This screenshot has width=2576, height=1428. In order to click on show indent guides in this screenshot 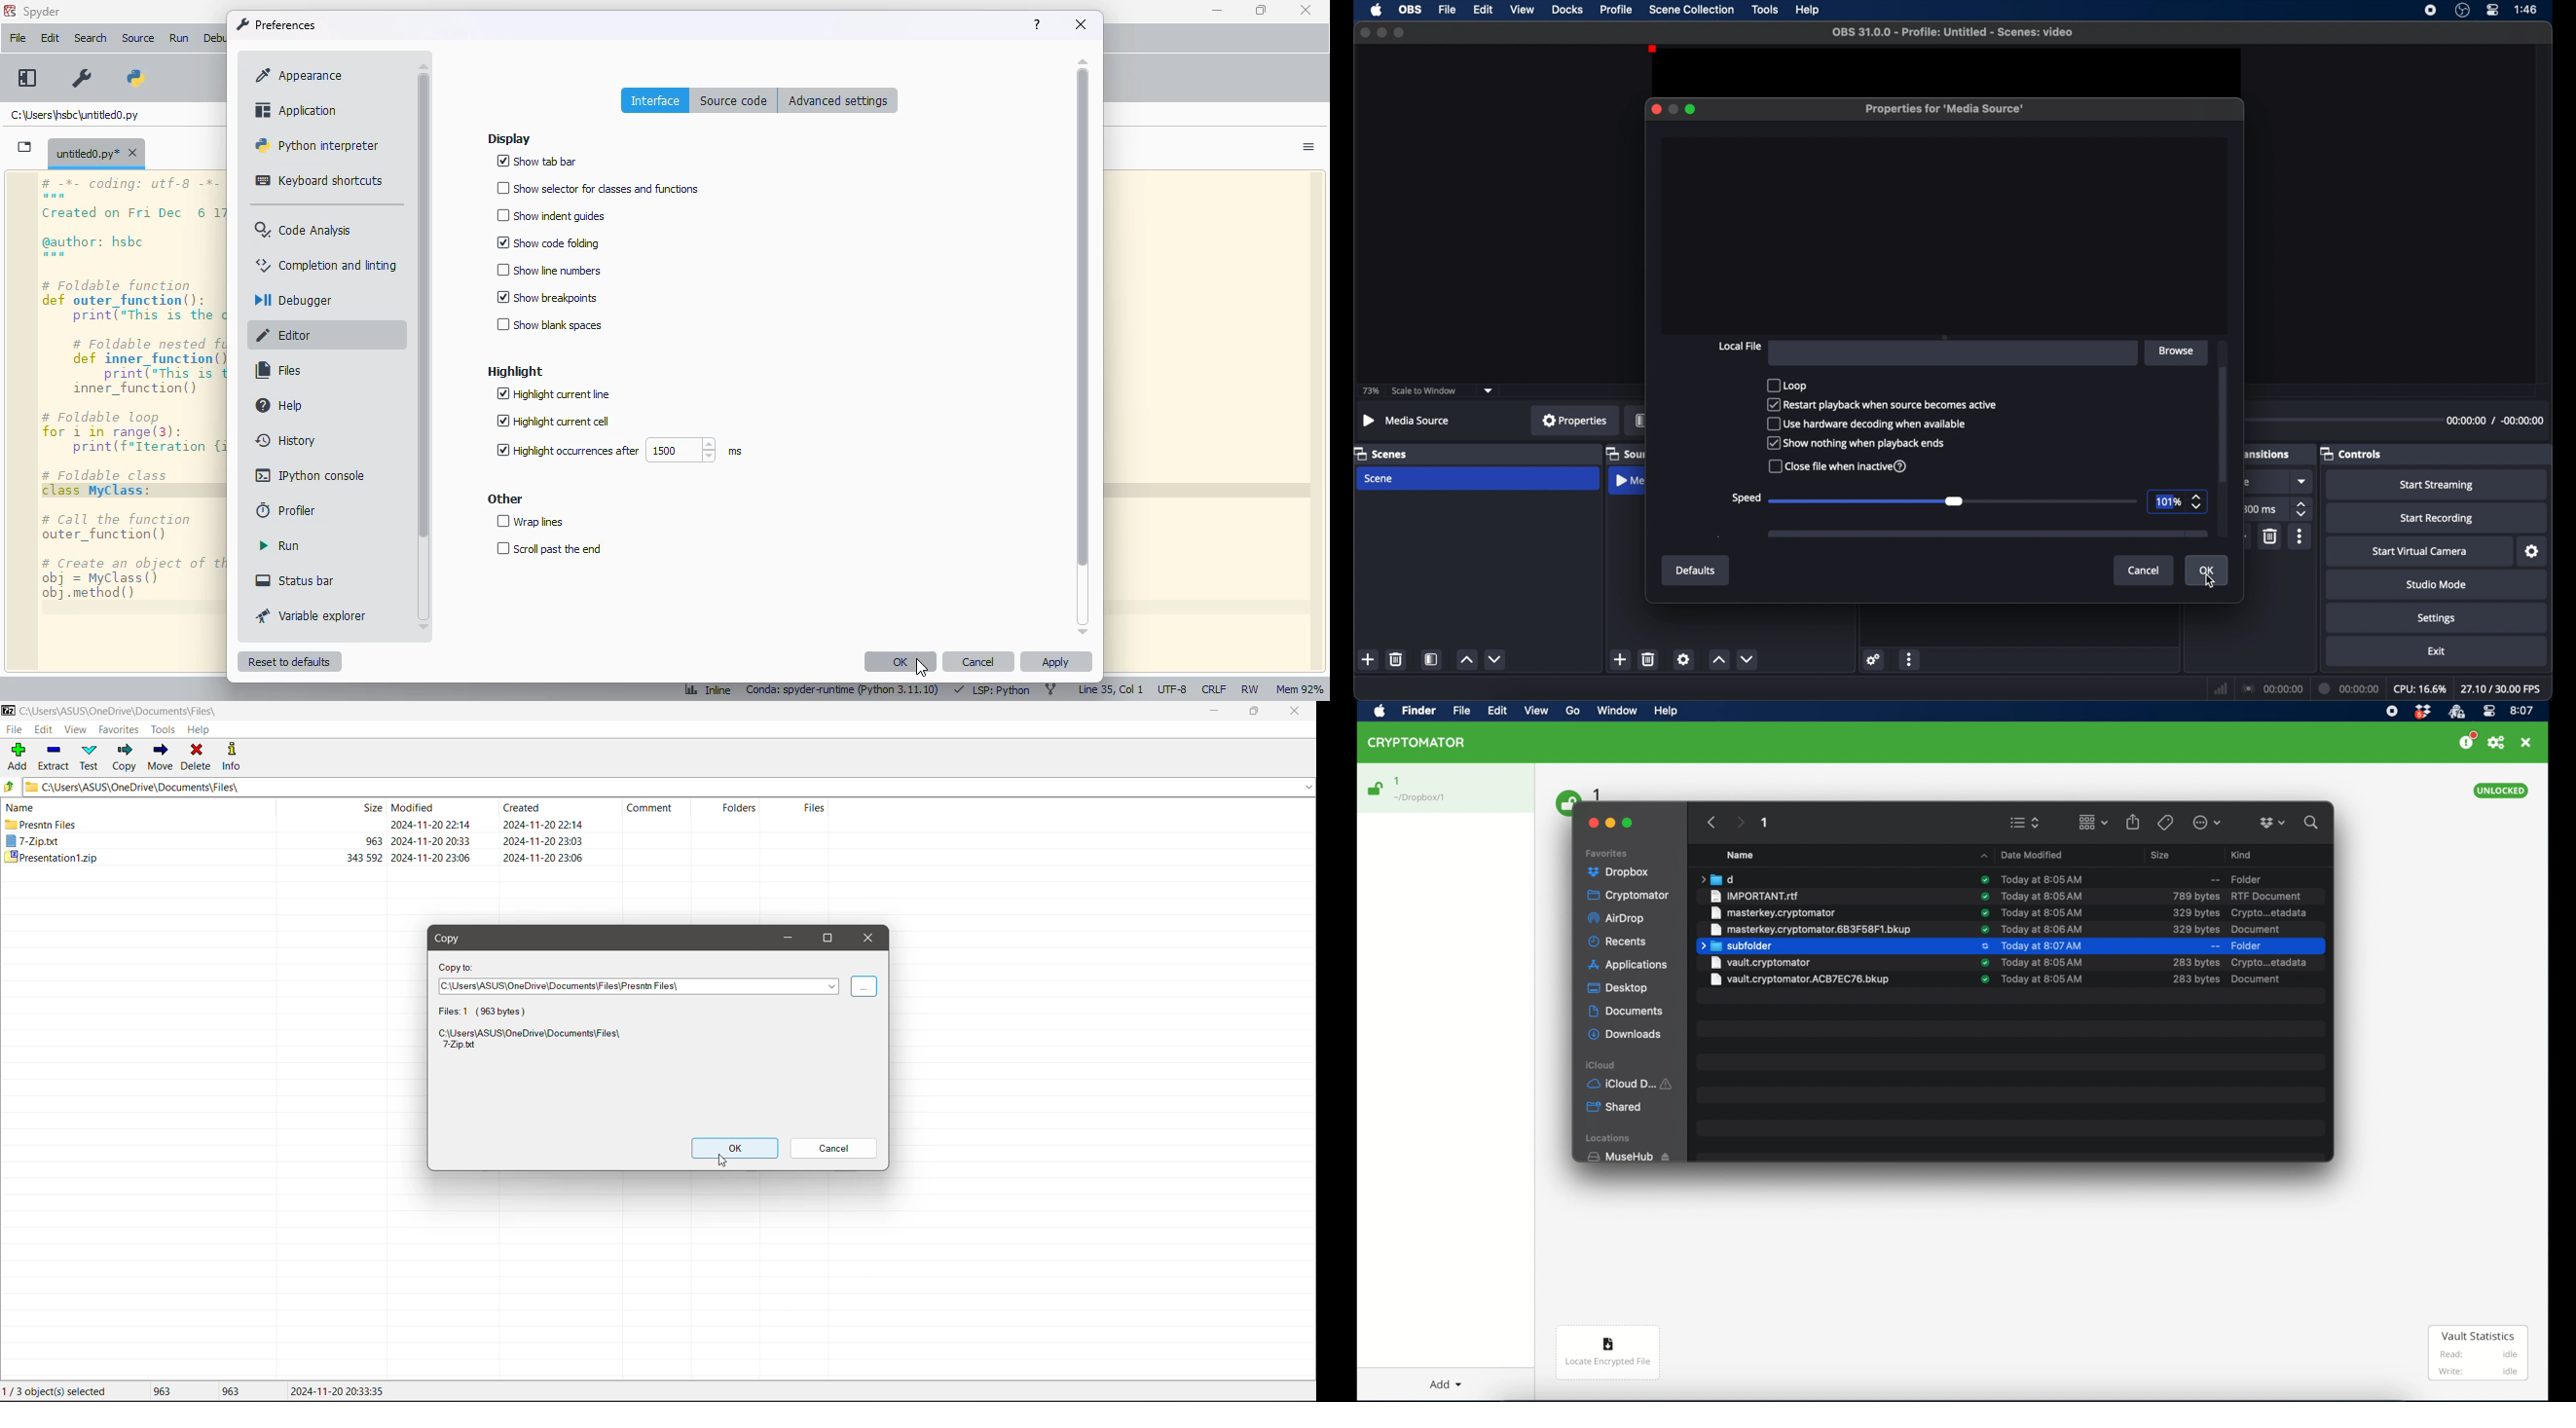, I will do `click(553, 216)`.